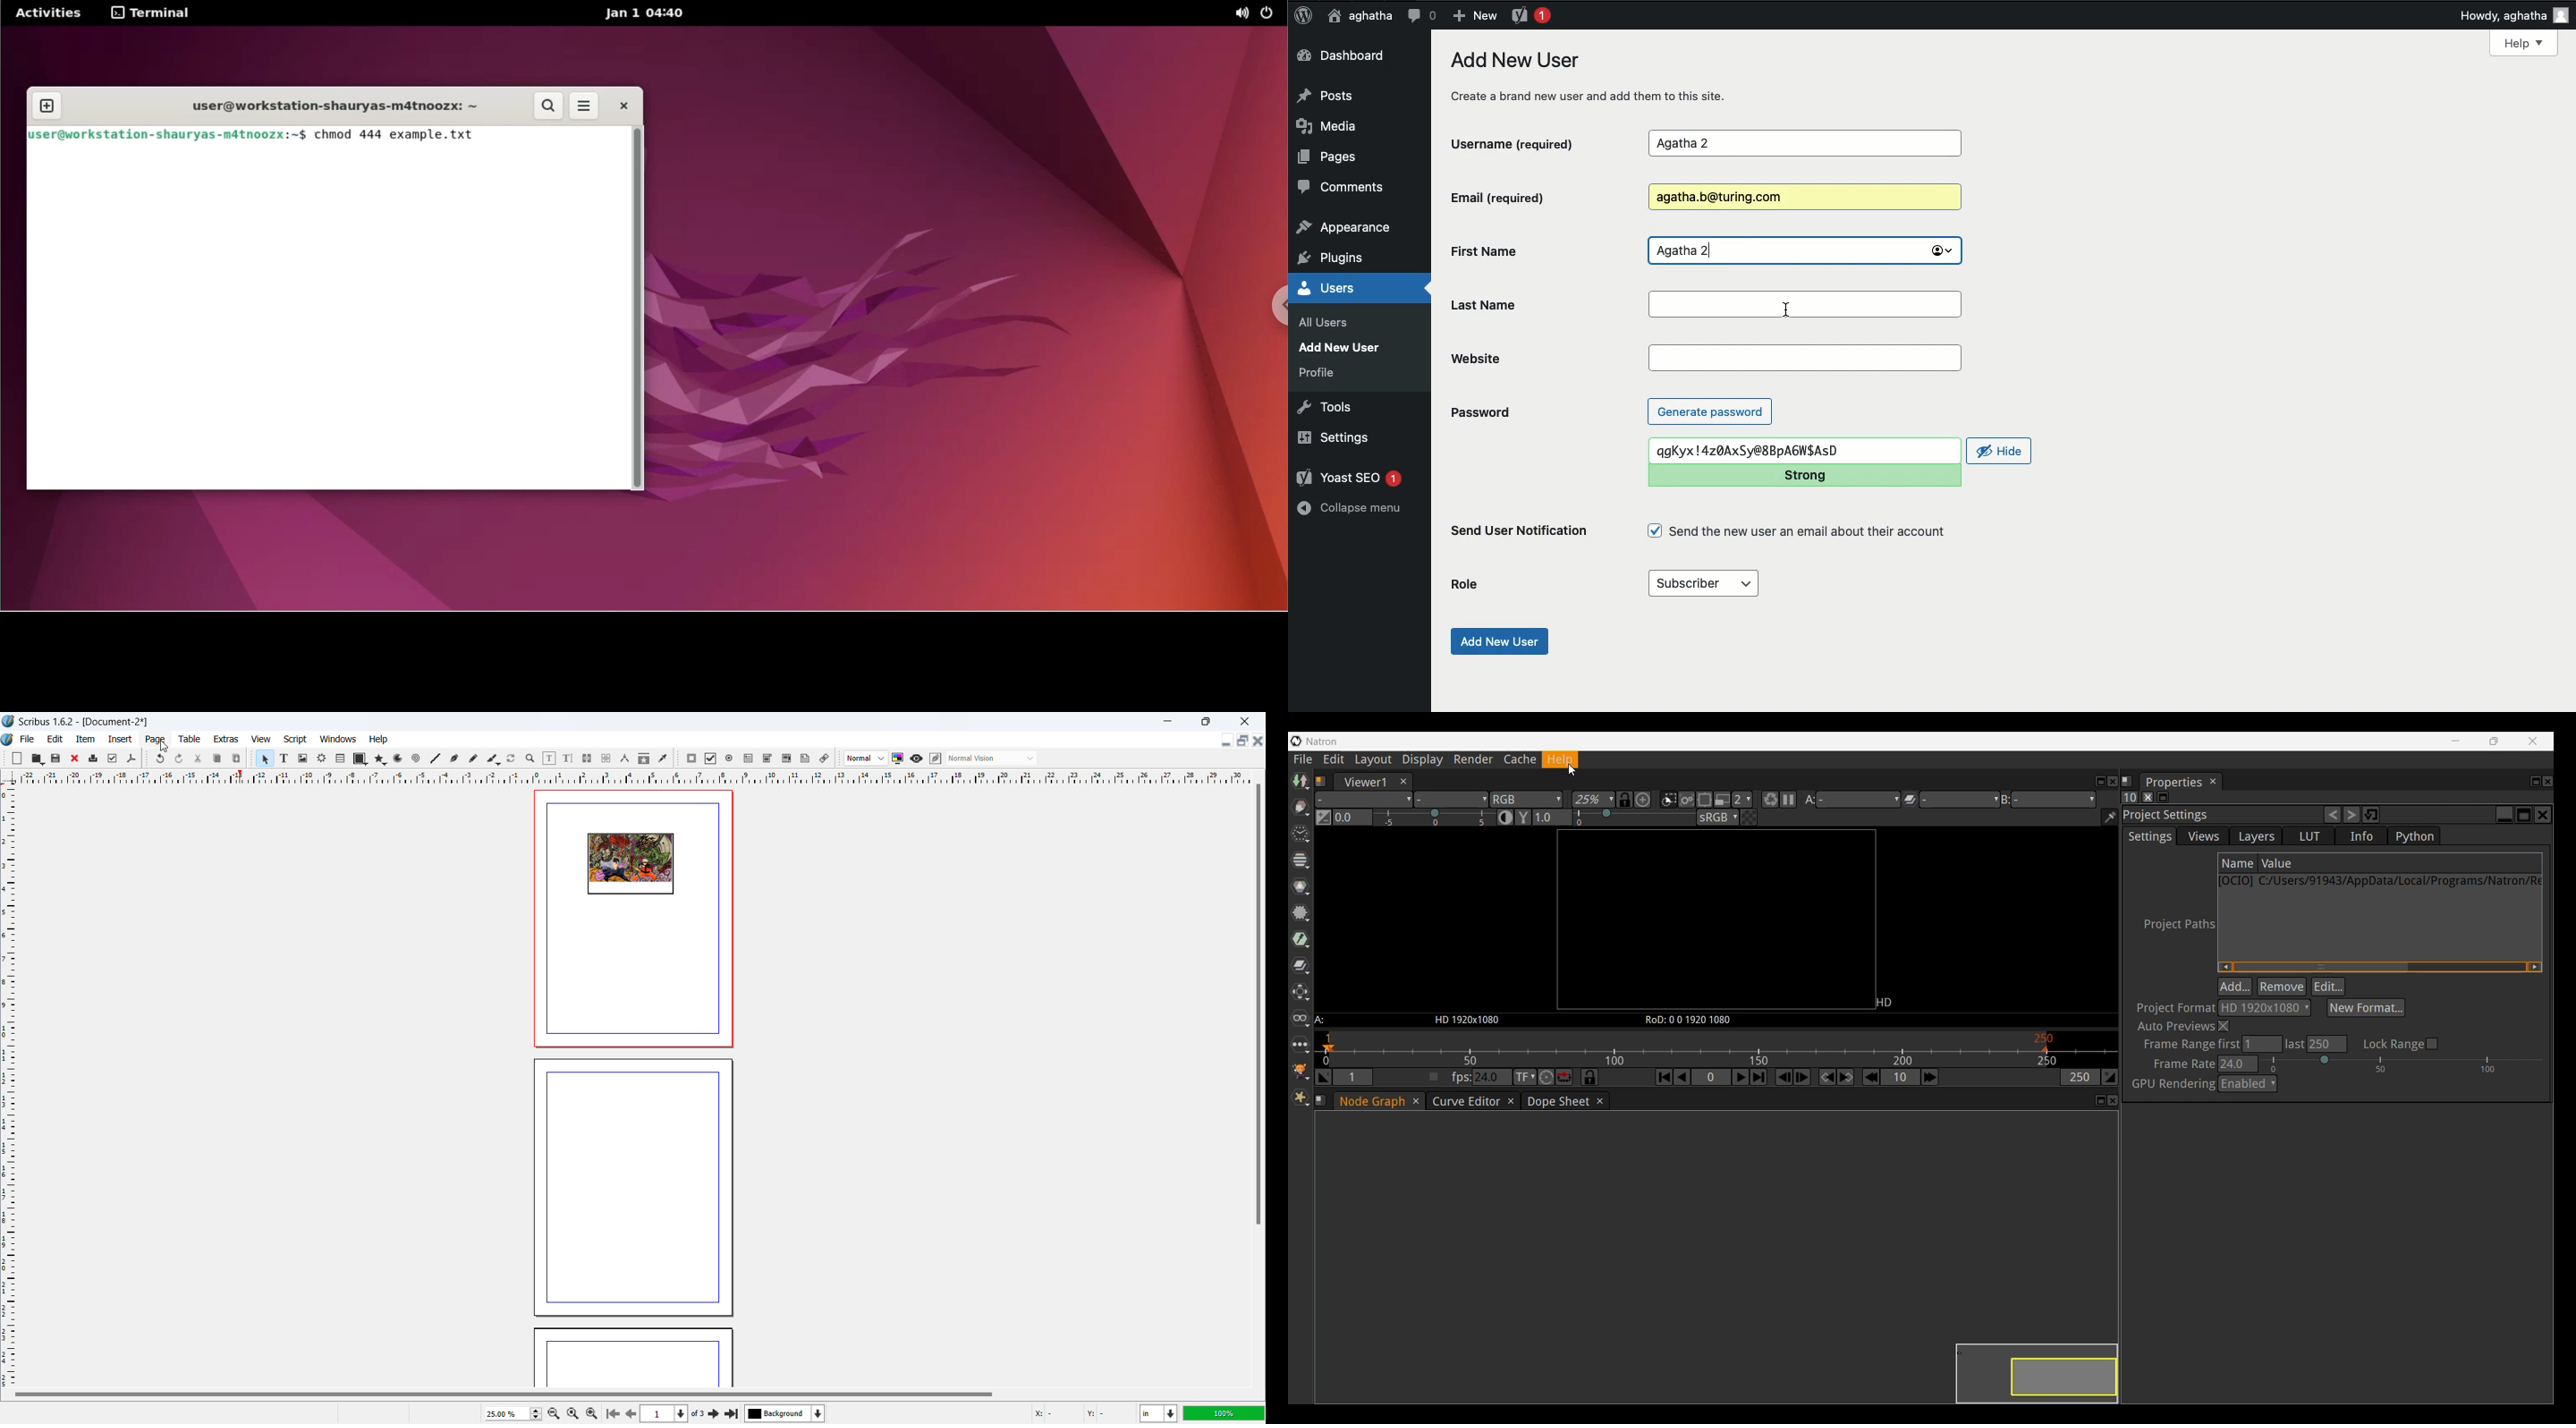  Describe the element at coordinates (237, 758) in the screenshot. I see `paste` at that location.